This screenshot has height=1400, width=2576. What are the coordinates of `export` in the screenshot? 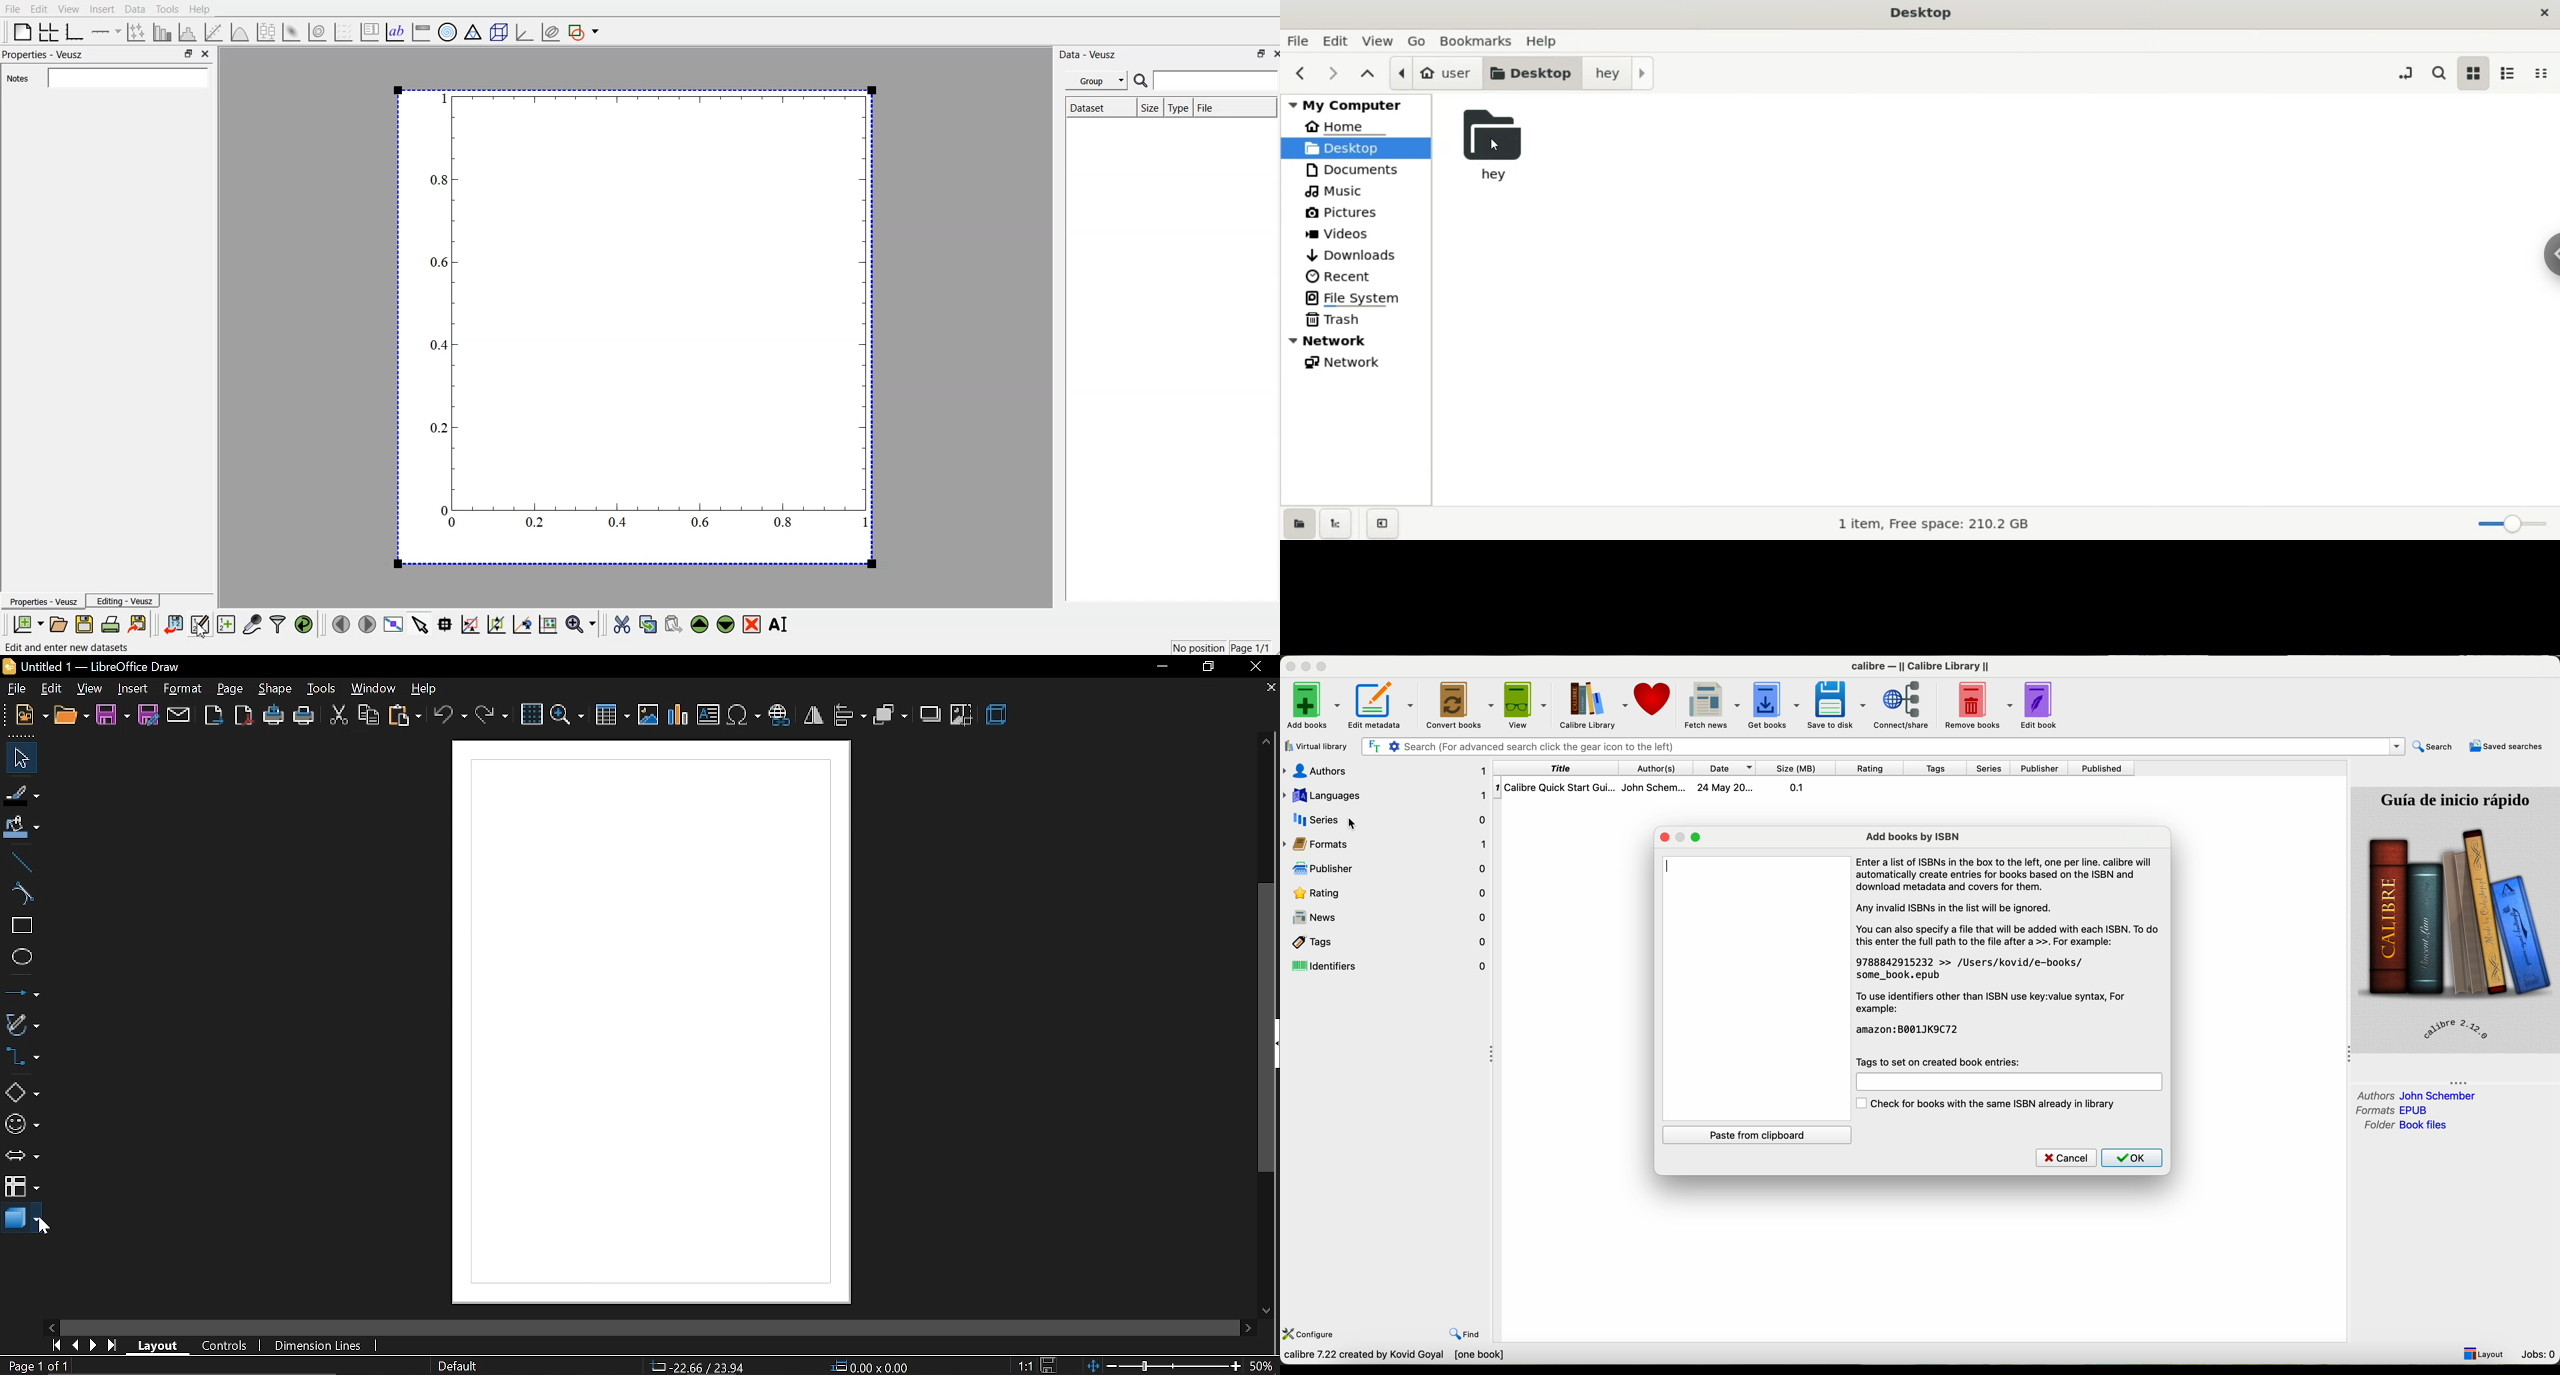 It's located at (213, 715).